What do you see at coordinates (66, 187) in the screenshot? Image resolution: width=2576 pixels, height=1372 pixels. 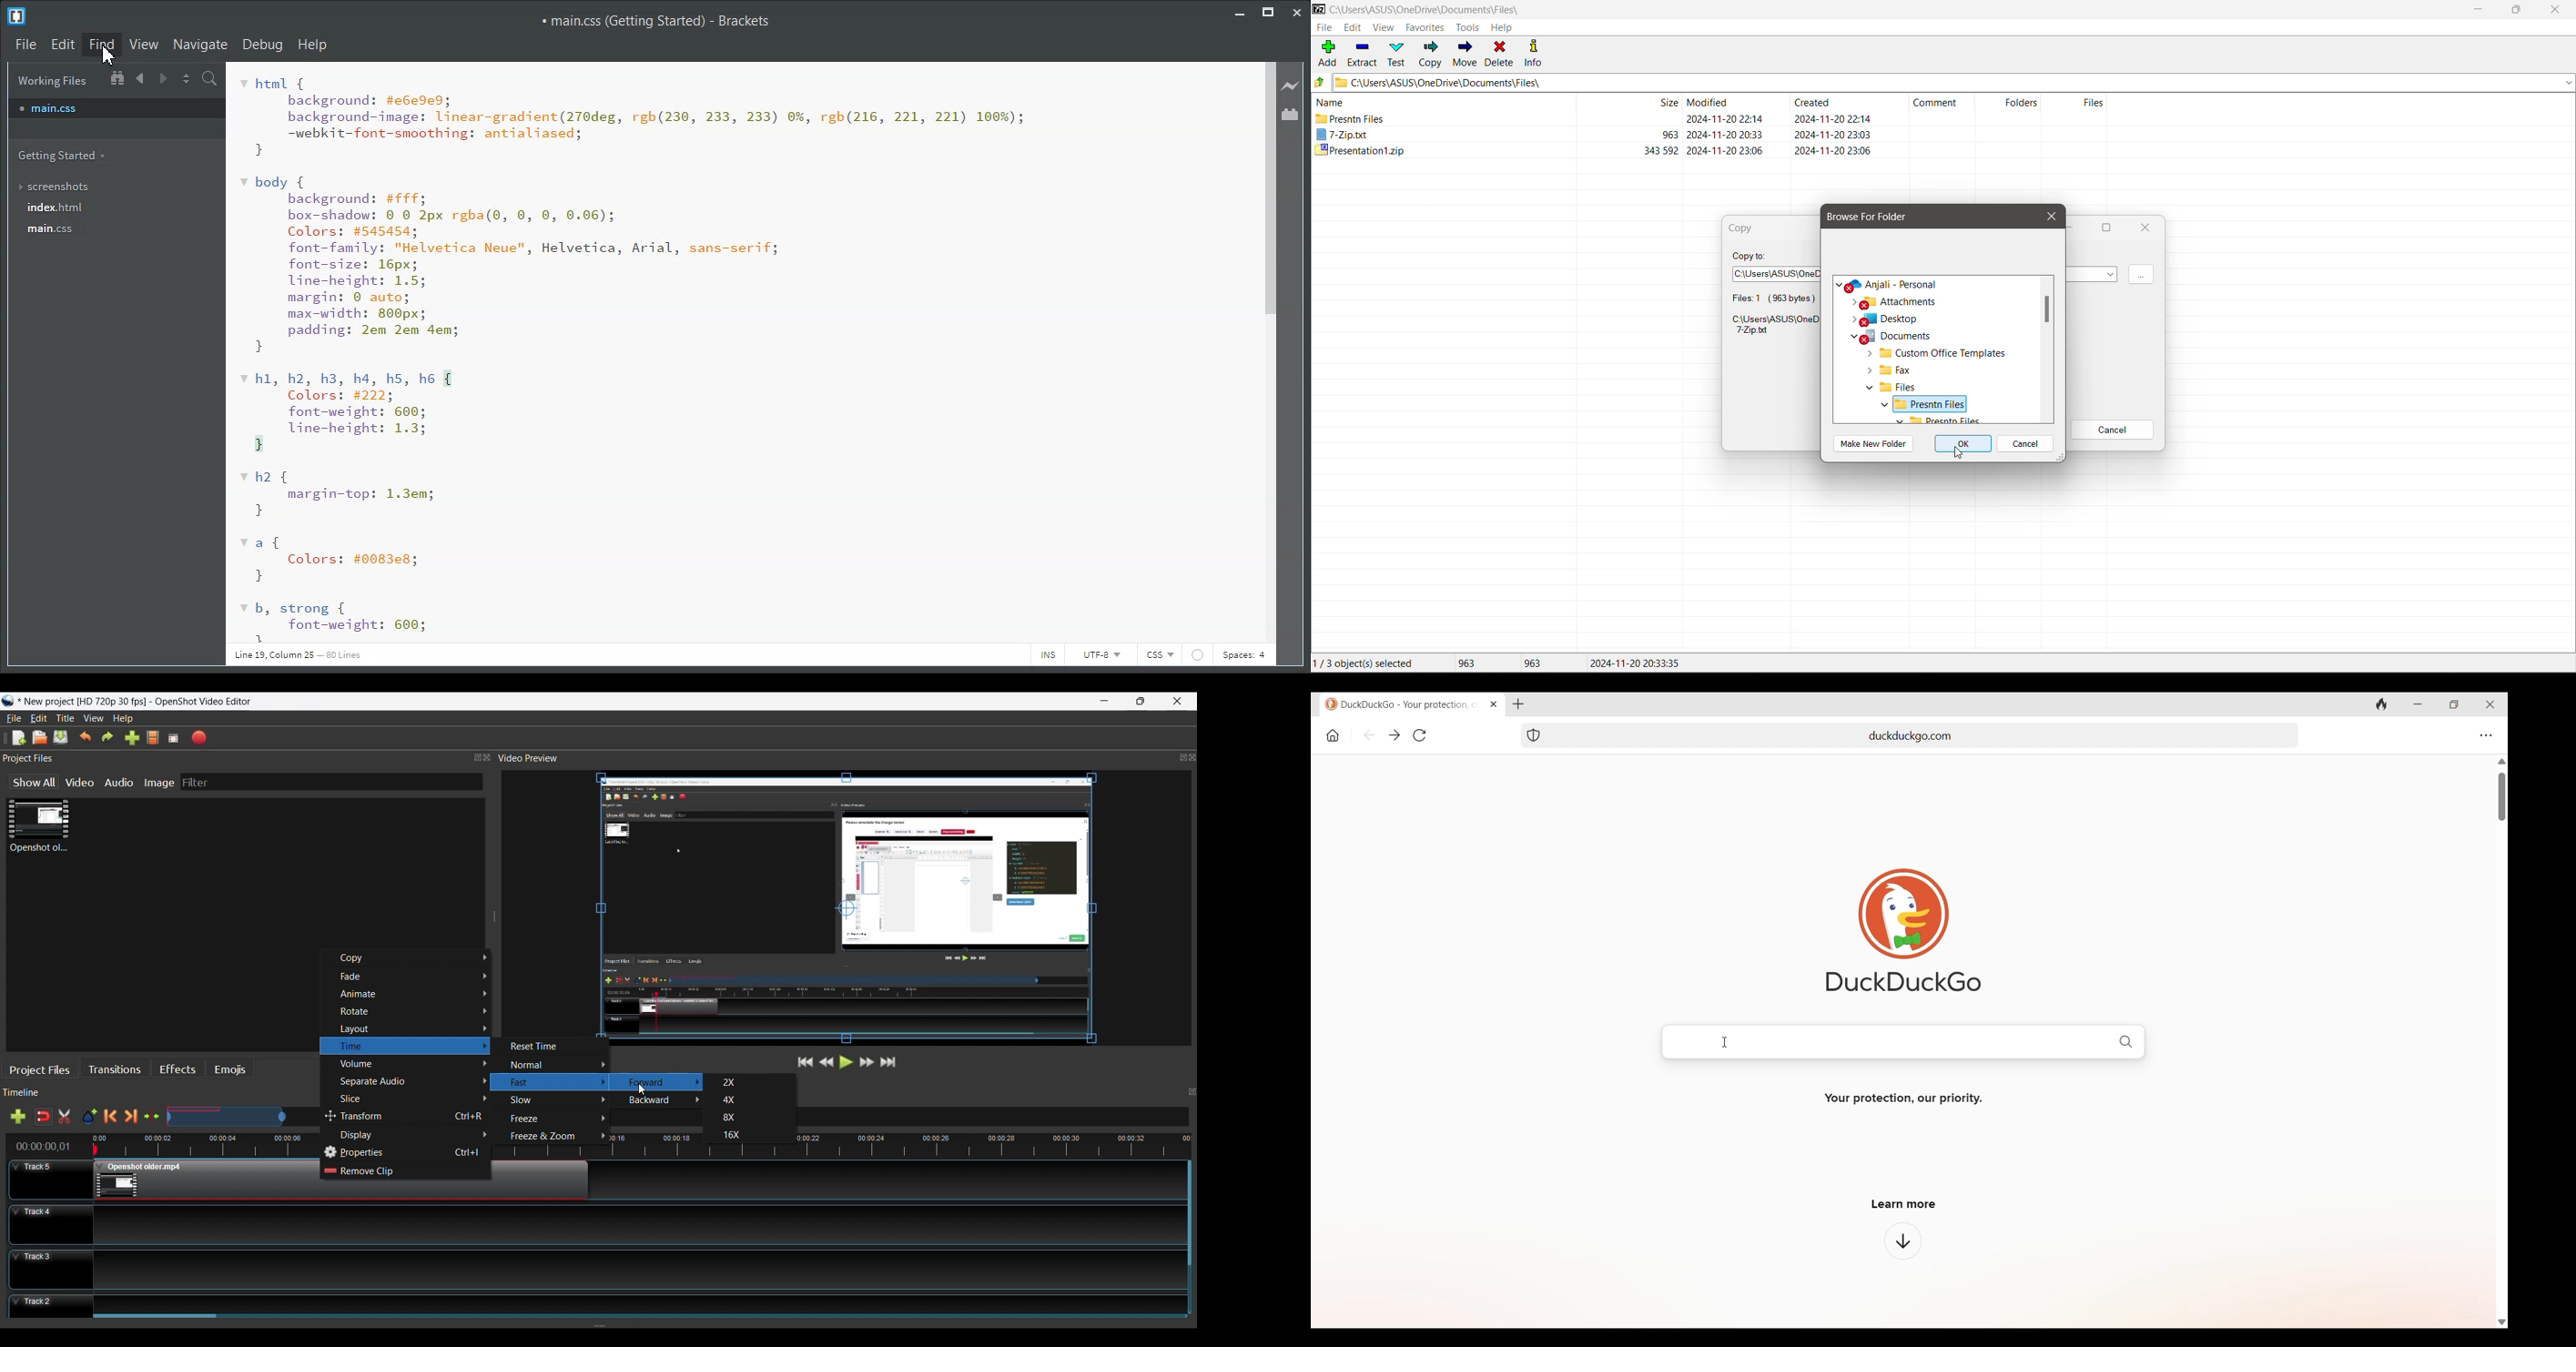 I see `screenshots` at bounding box center [66, 187].